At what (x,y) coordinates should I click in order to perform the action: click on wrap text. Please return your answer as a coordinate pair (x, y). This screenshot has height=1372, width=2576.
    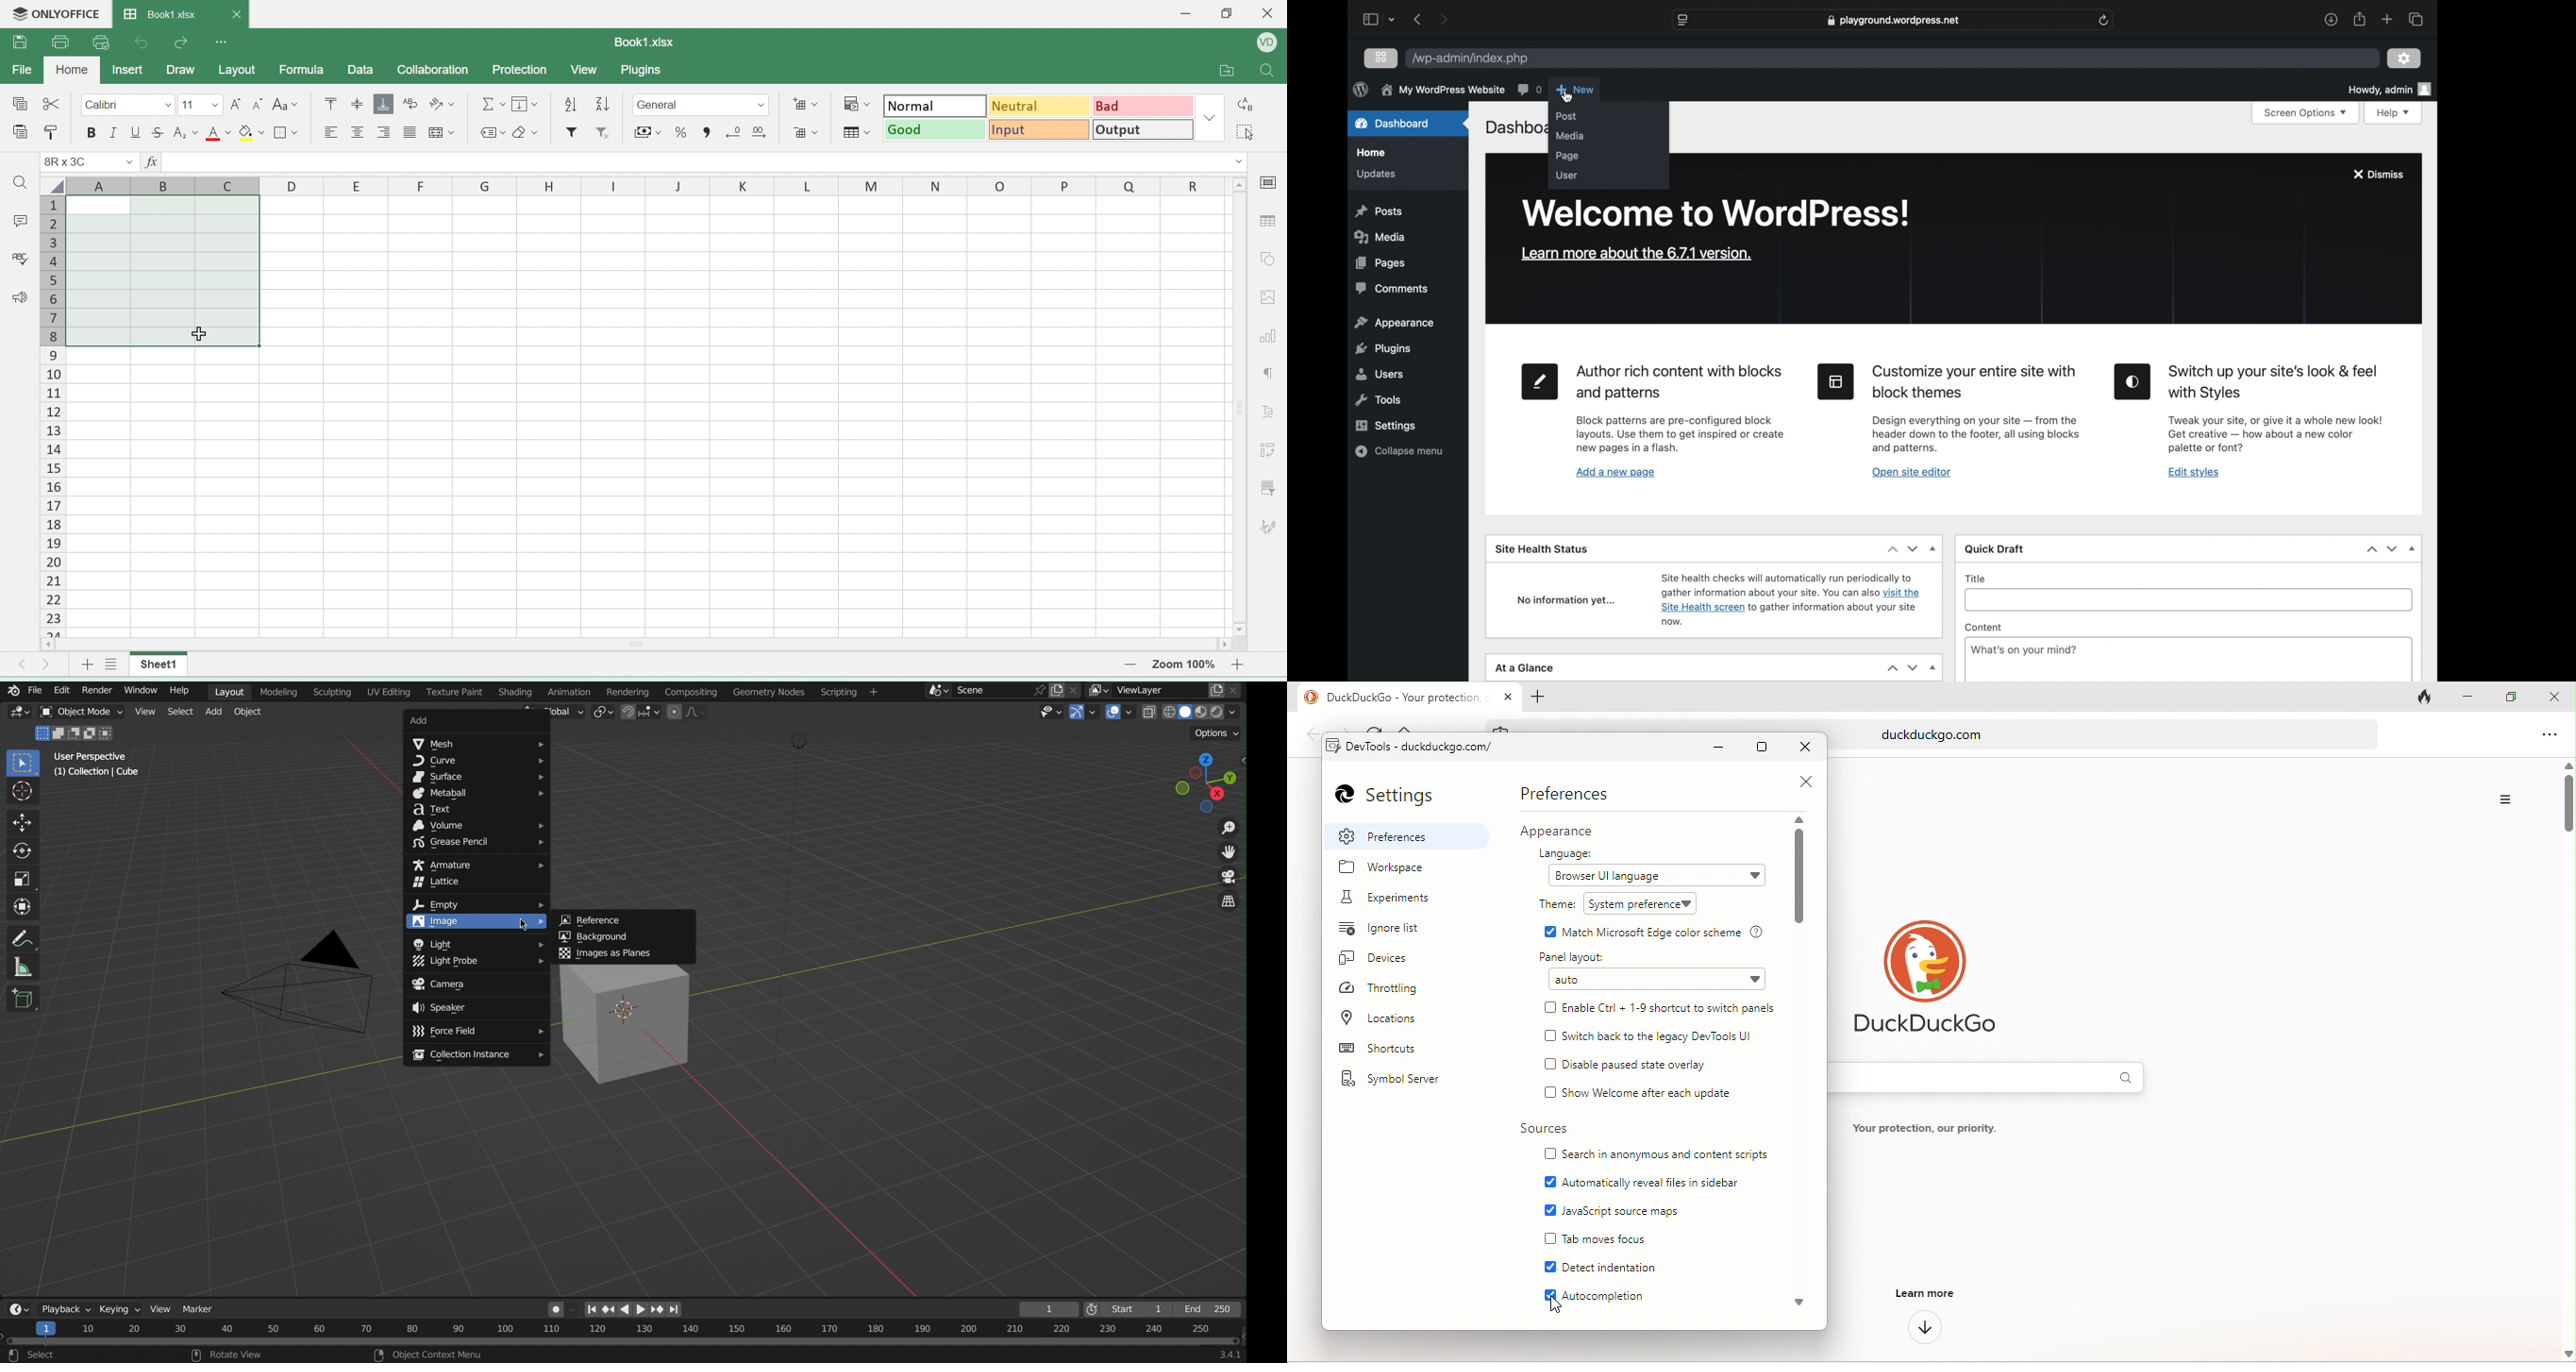
    Looking at the image, I should click on (410, 103).